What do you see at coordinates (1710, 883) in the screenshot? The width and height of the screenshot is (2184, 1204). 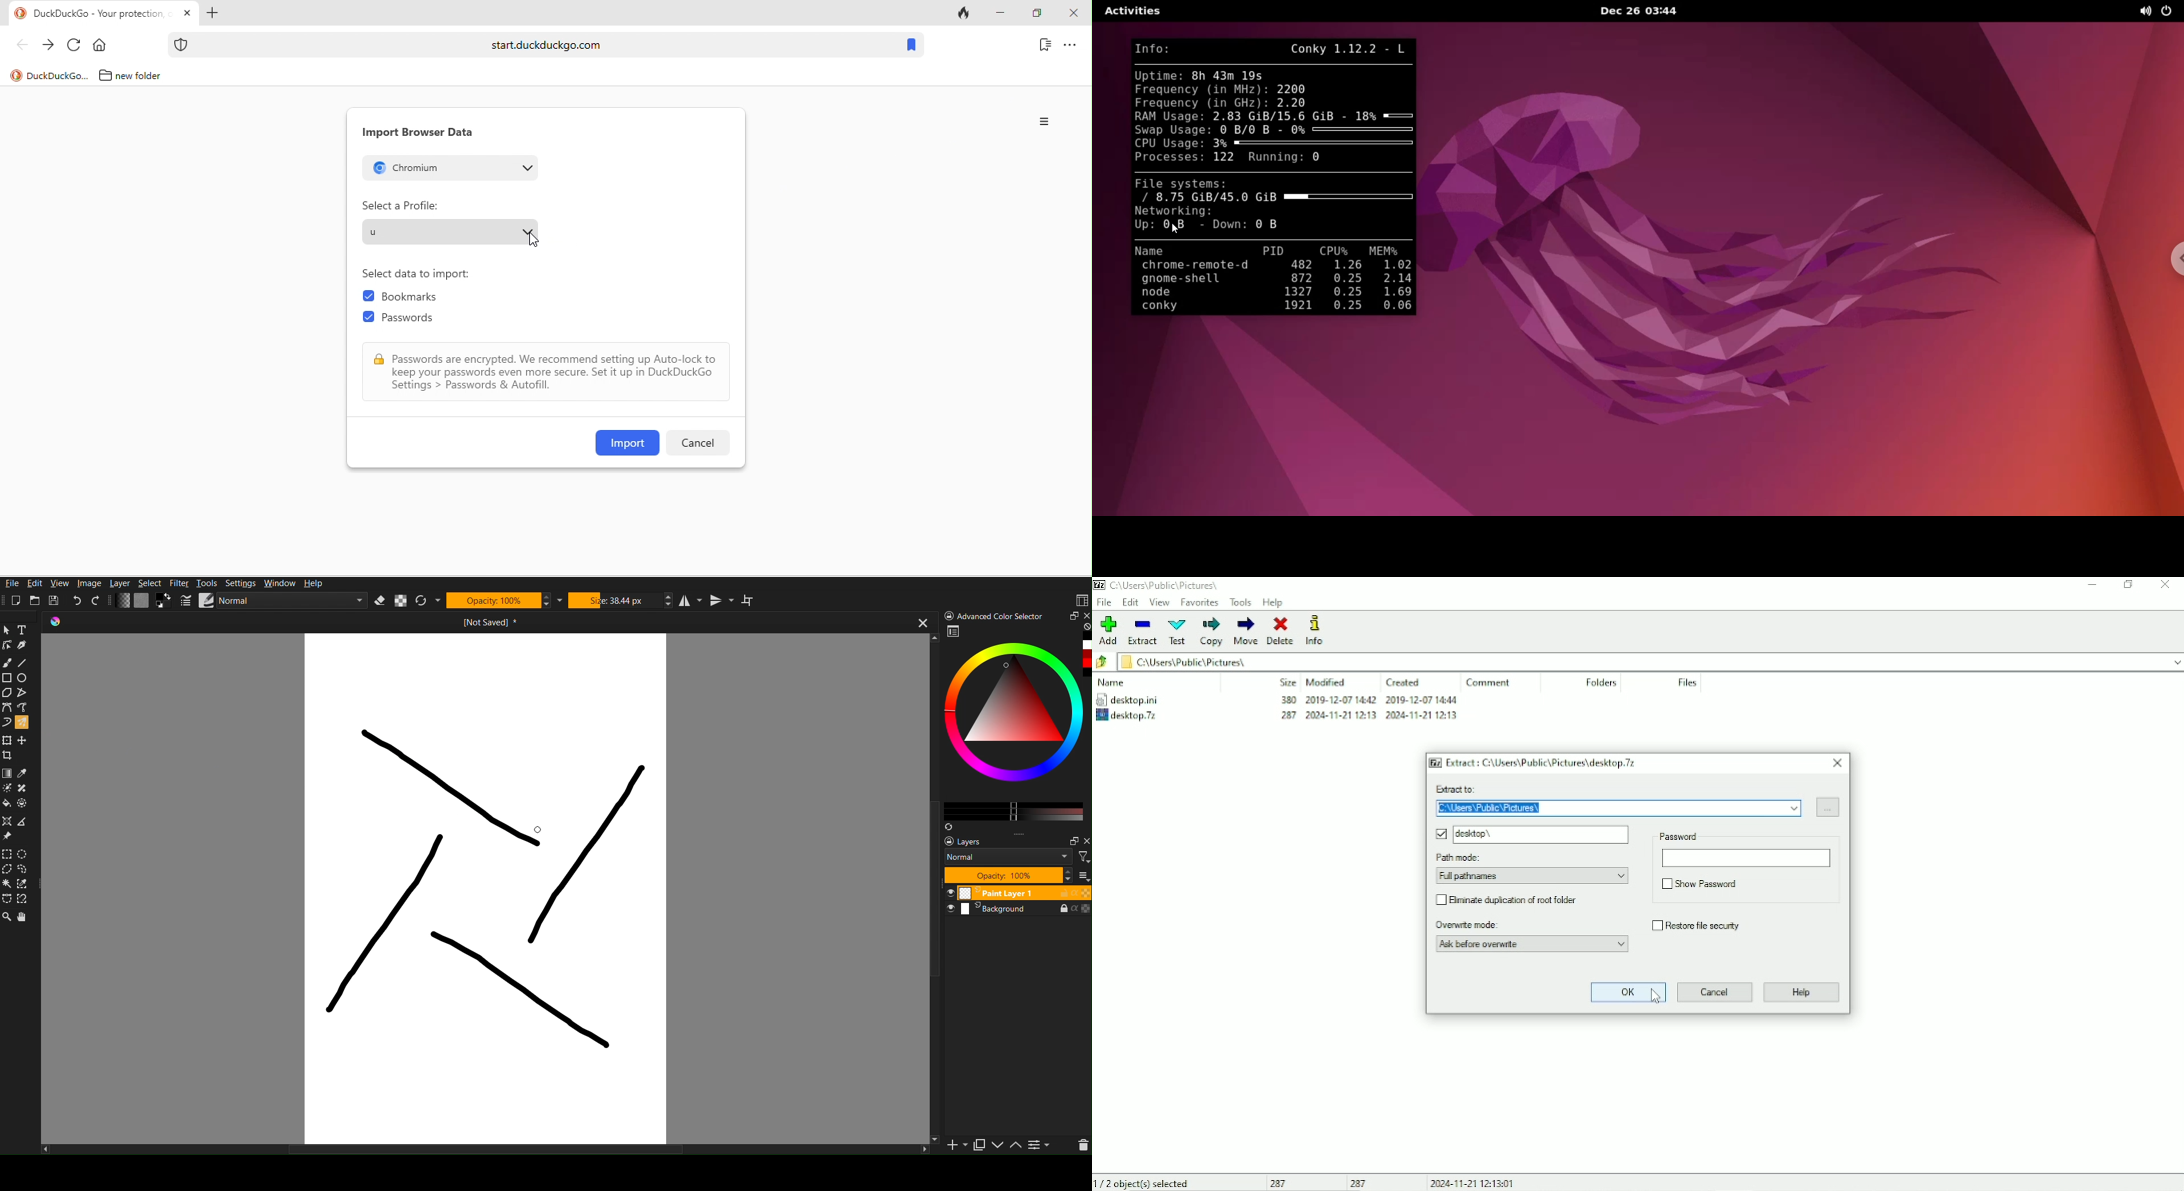 I see `Show Password` at bounding box center [1710, 883].